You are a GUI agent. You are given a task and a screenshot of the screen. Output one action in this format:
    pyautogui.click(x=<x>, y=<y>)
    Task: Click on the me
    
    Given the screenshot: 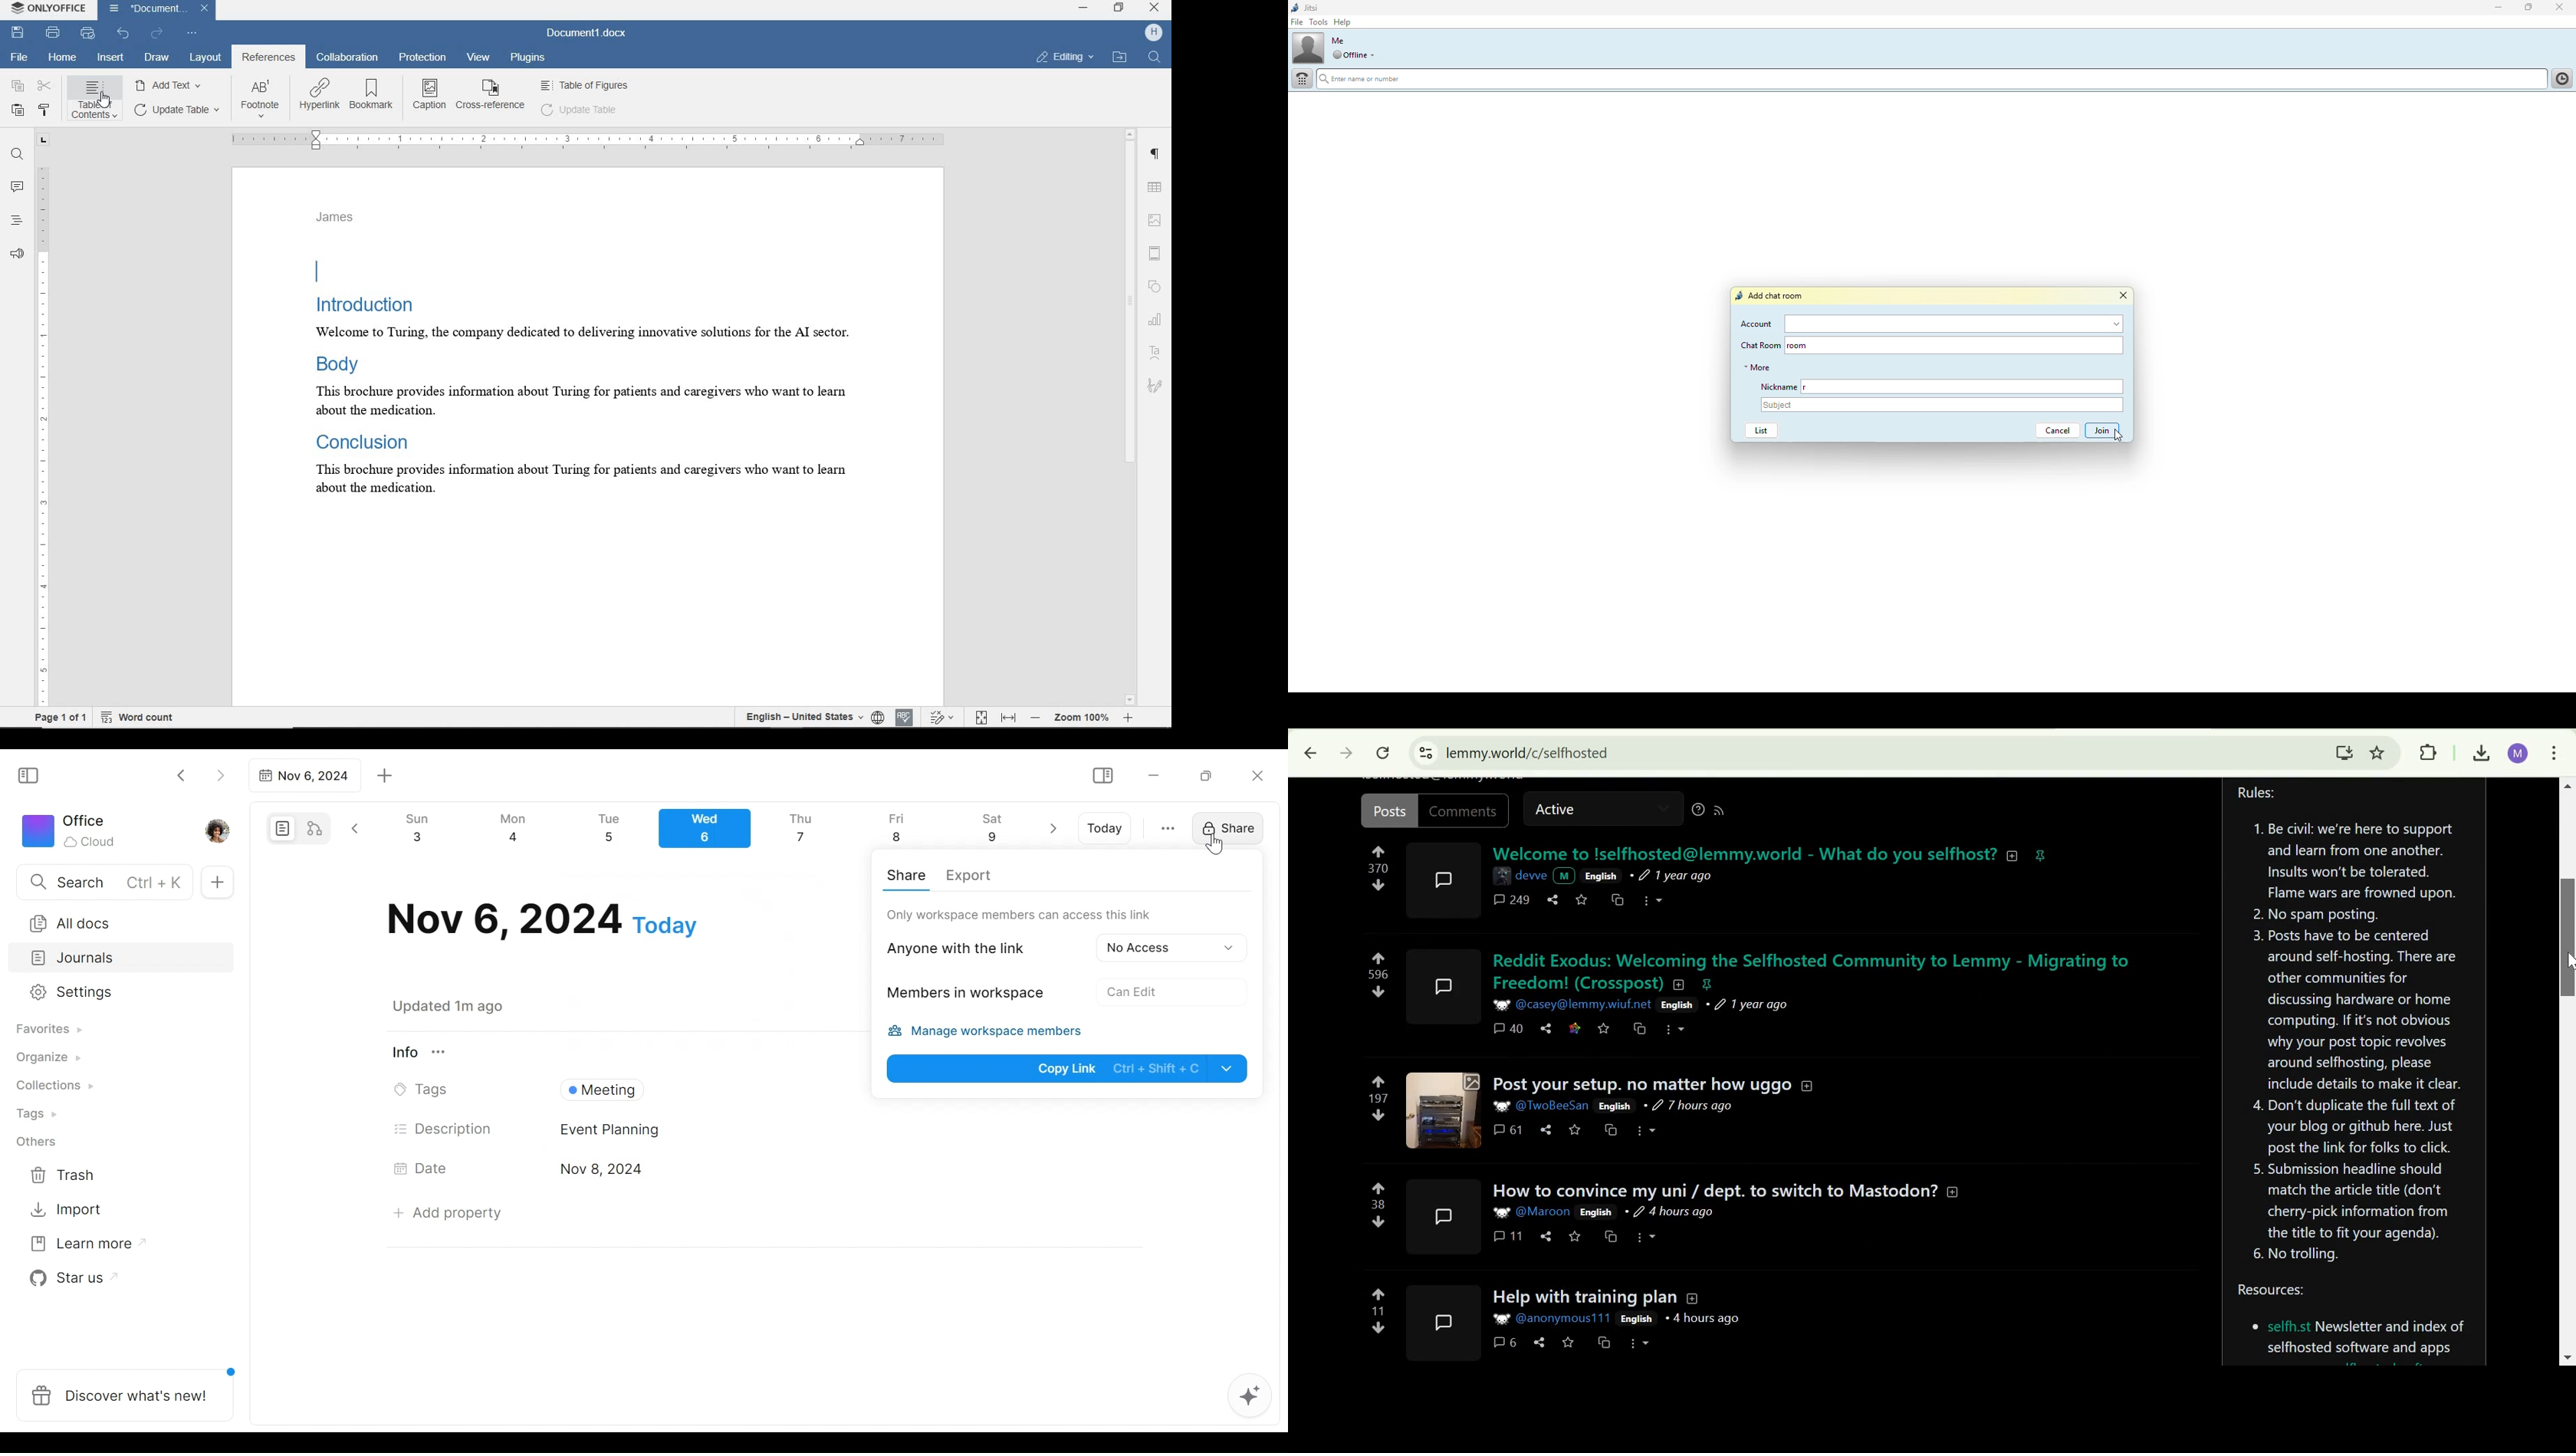 What is the action you would take?
    pyautogui.click(x=1338, y=40)
    